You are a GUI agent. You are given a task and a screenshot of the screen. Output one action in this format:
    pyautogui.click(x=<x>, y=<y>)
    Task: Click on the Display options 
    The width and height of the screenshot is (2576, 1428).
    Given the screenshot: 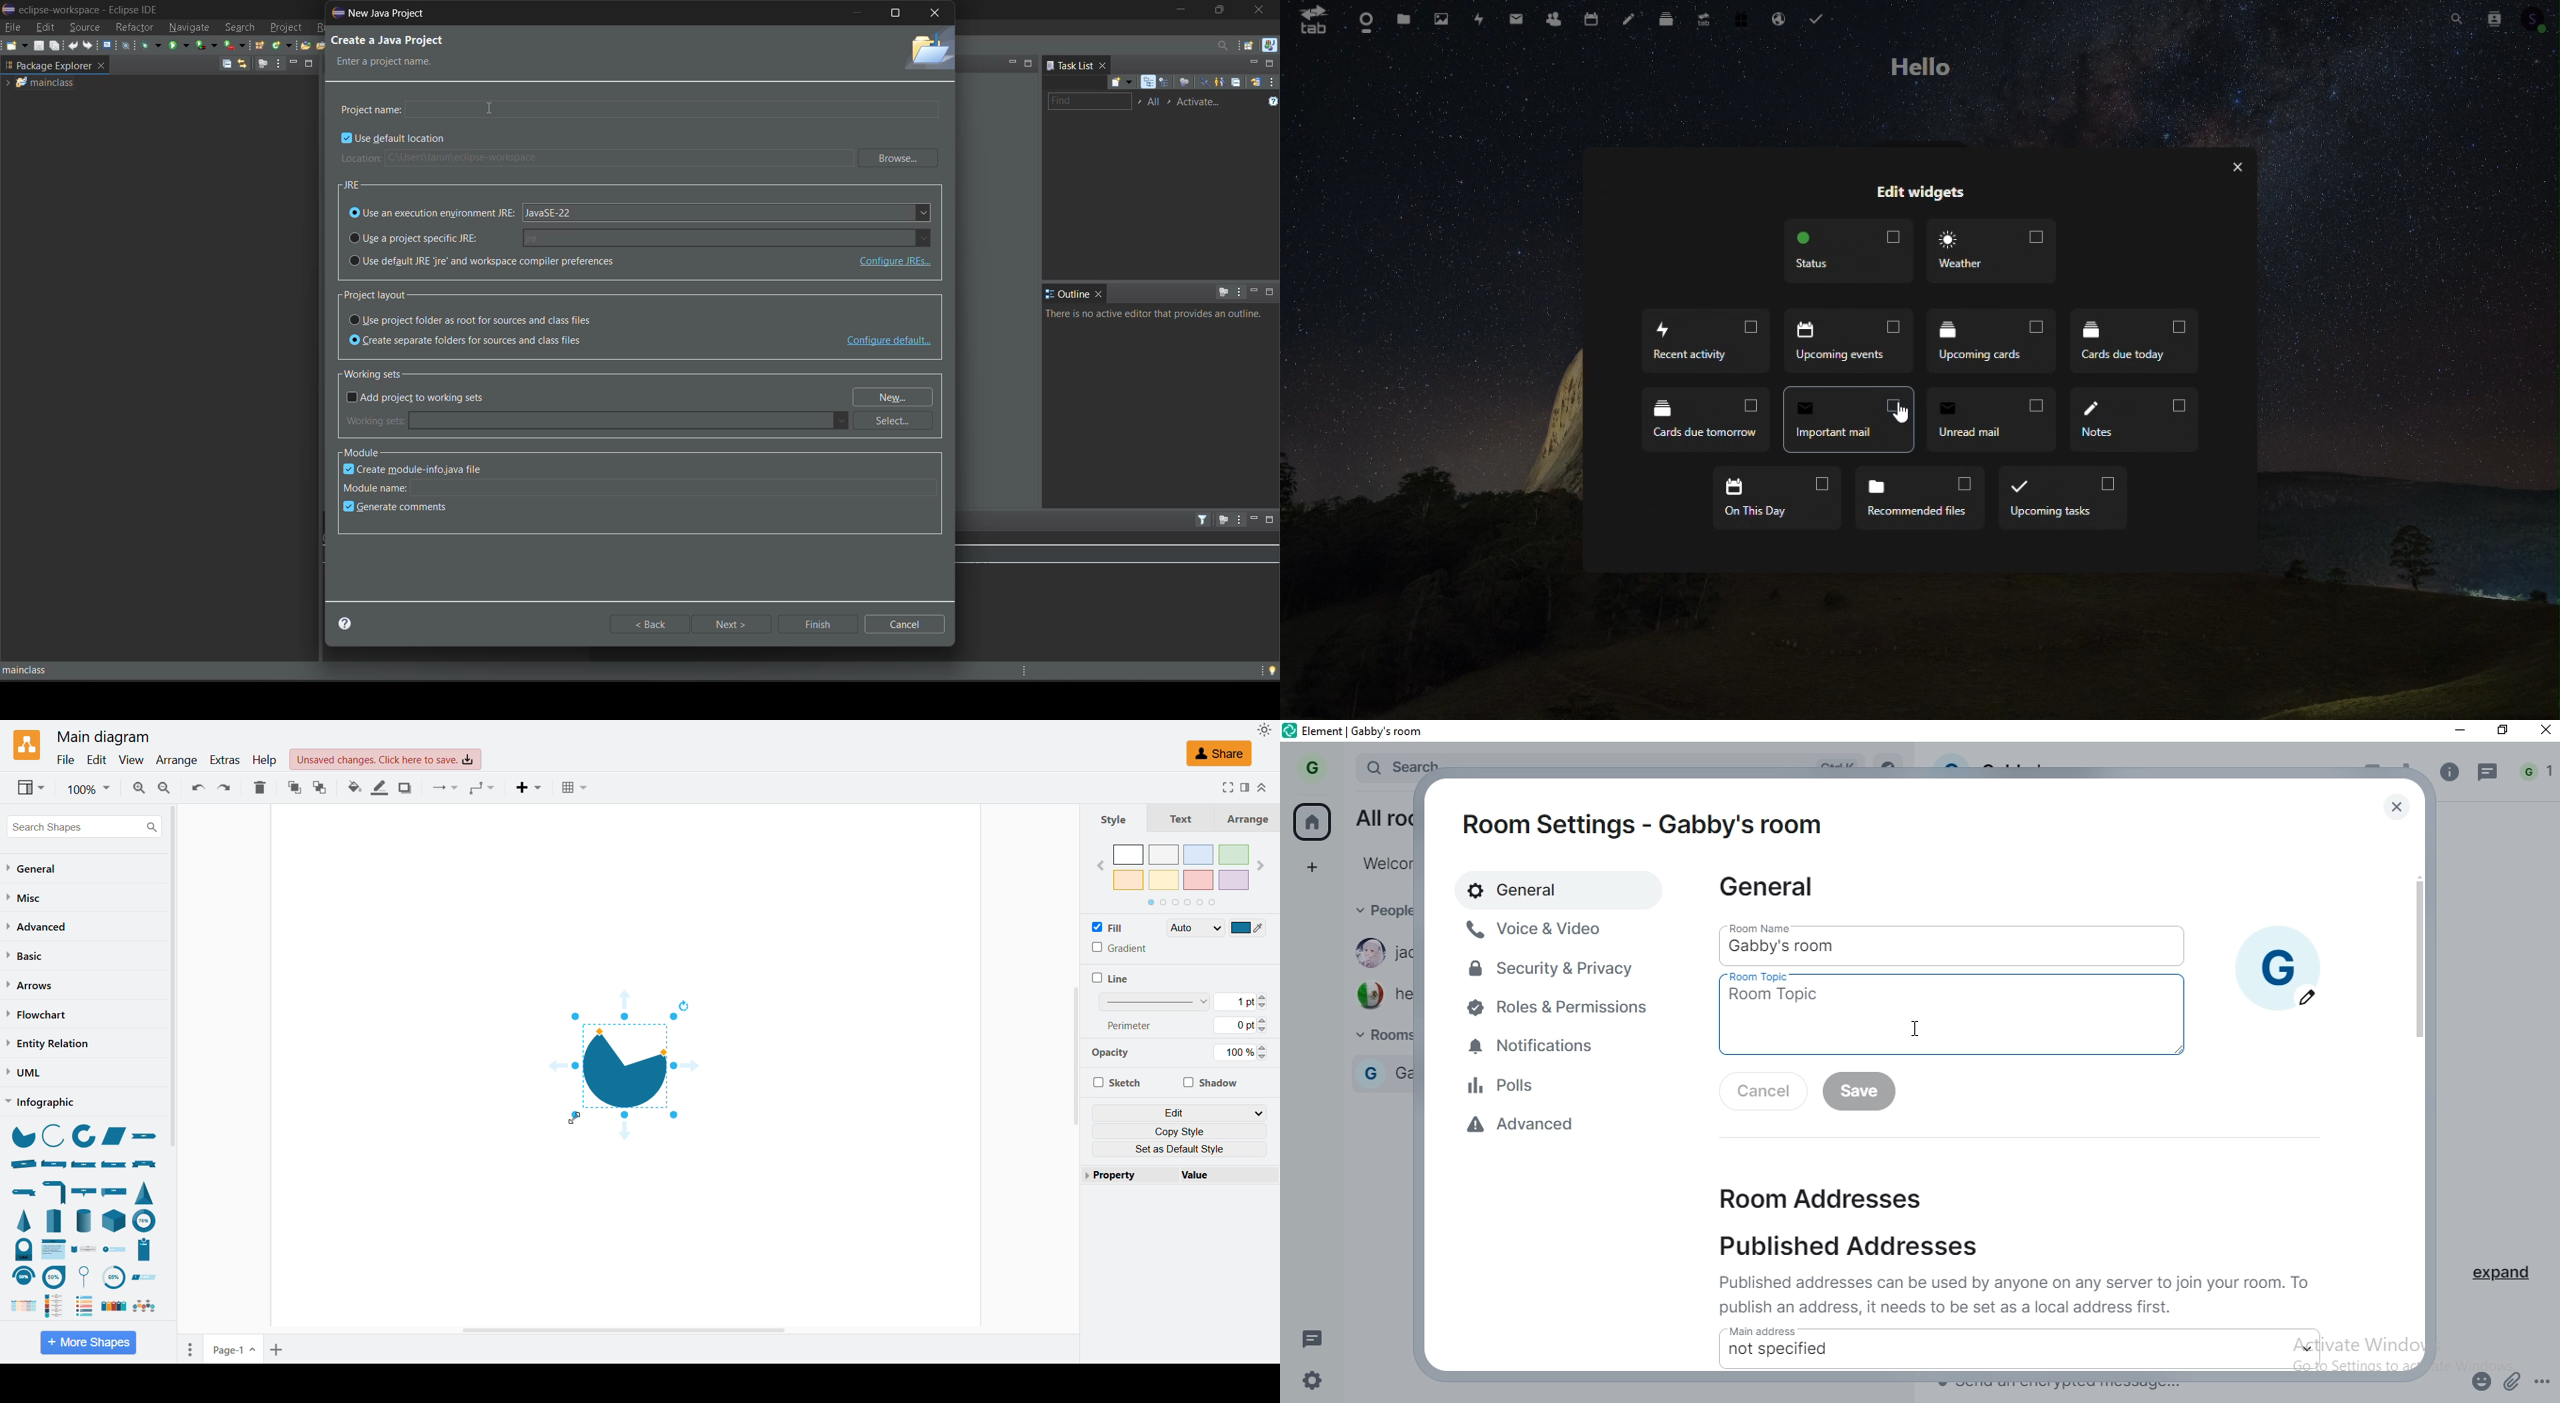 What is the action you would take?
    pyautogui.click(x=31, y=787)
    